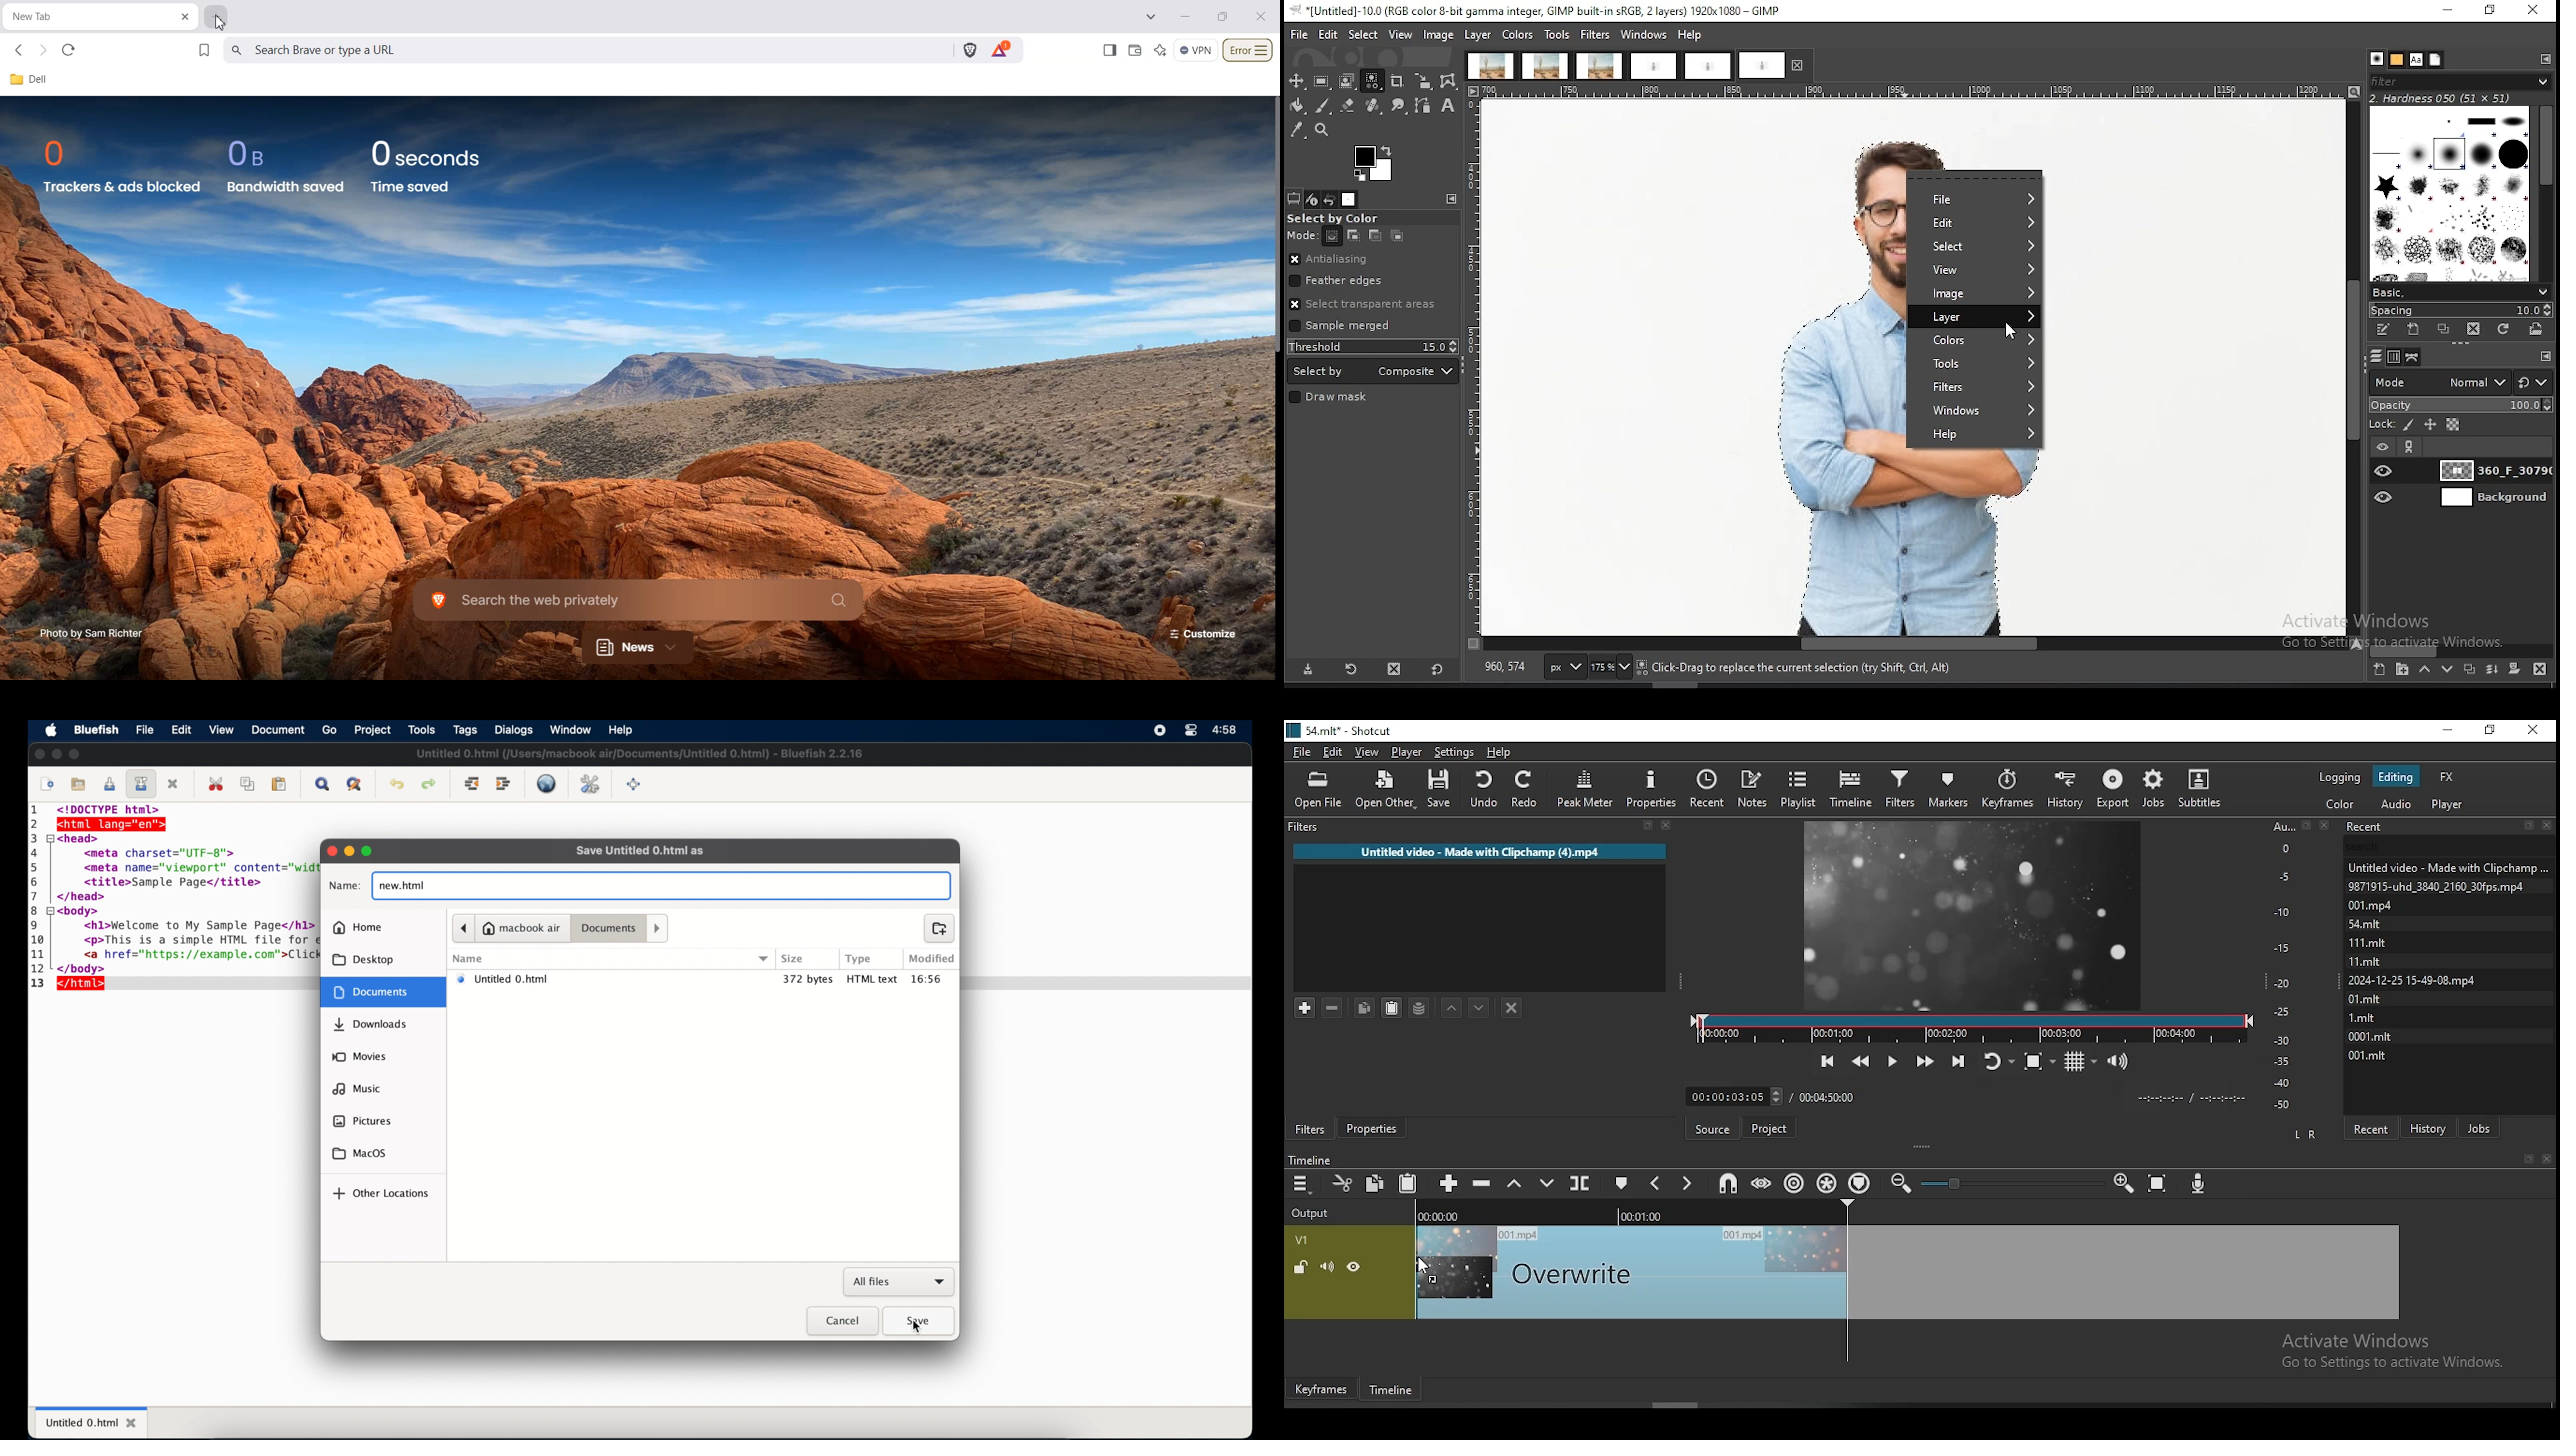 This screenshot has height=1456, width=2576. Describe the element at coordinates (1395, 237) in the screenshot. I see `intersect with the current selection` at that location.